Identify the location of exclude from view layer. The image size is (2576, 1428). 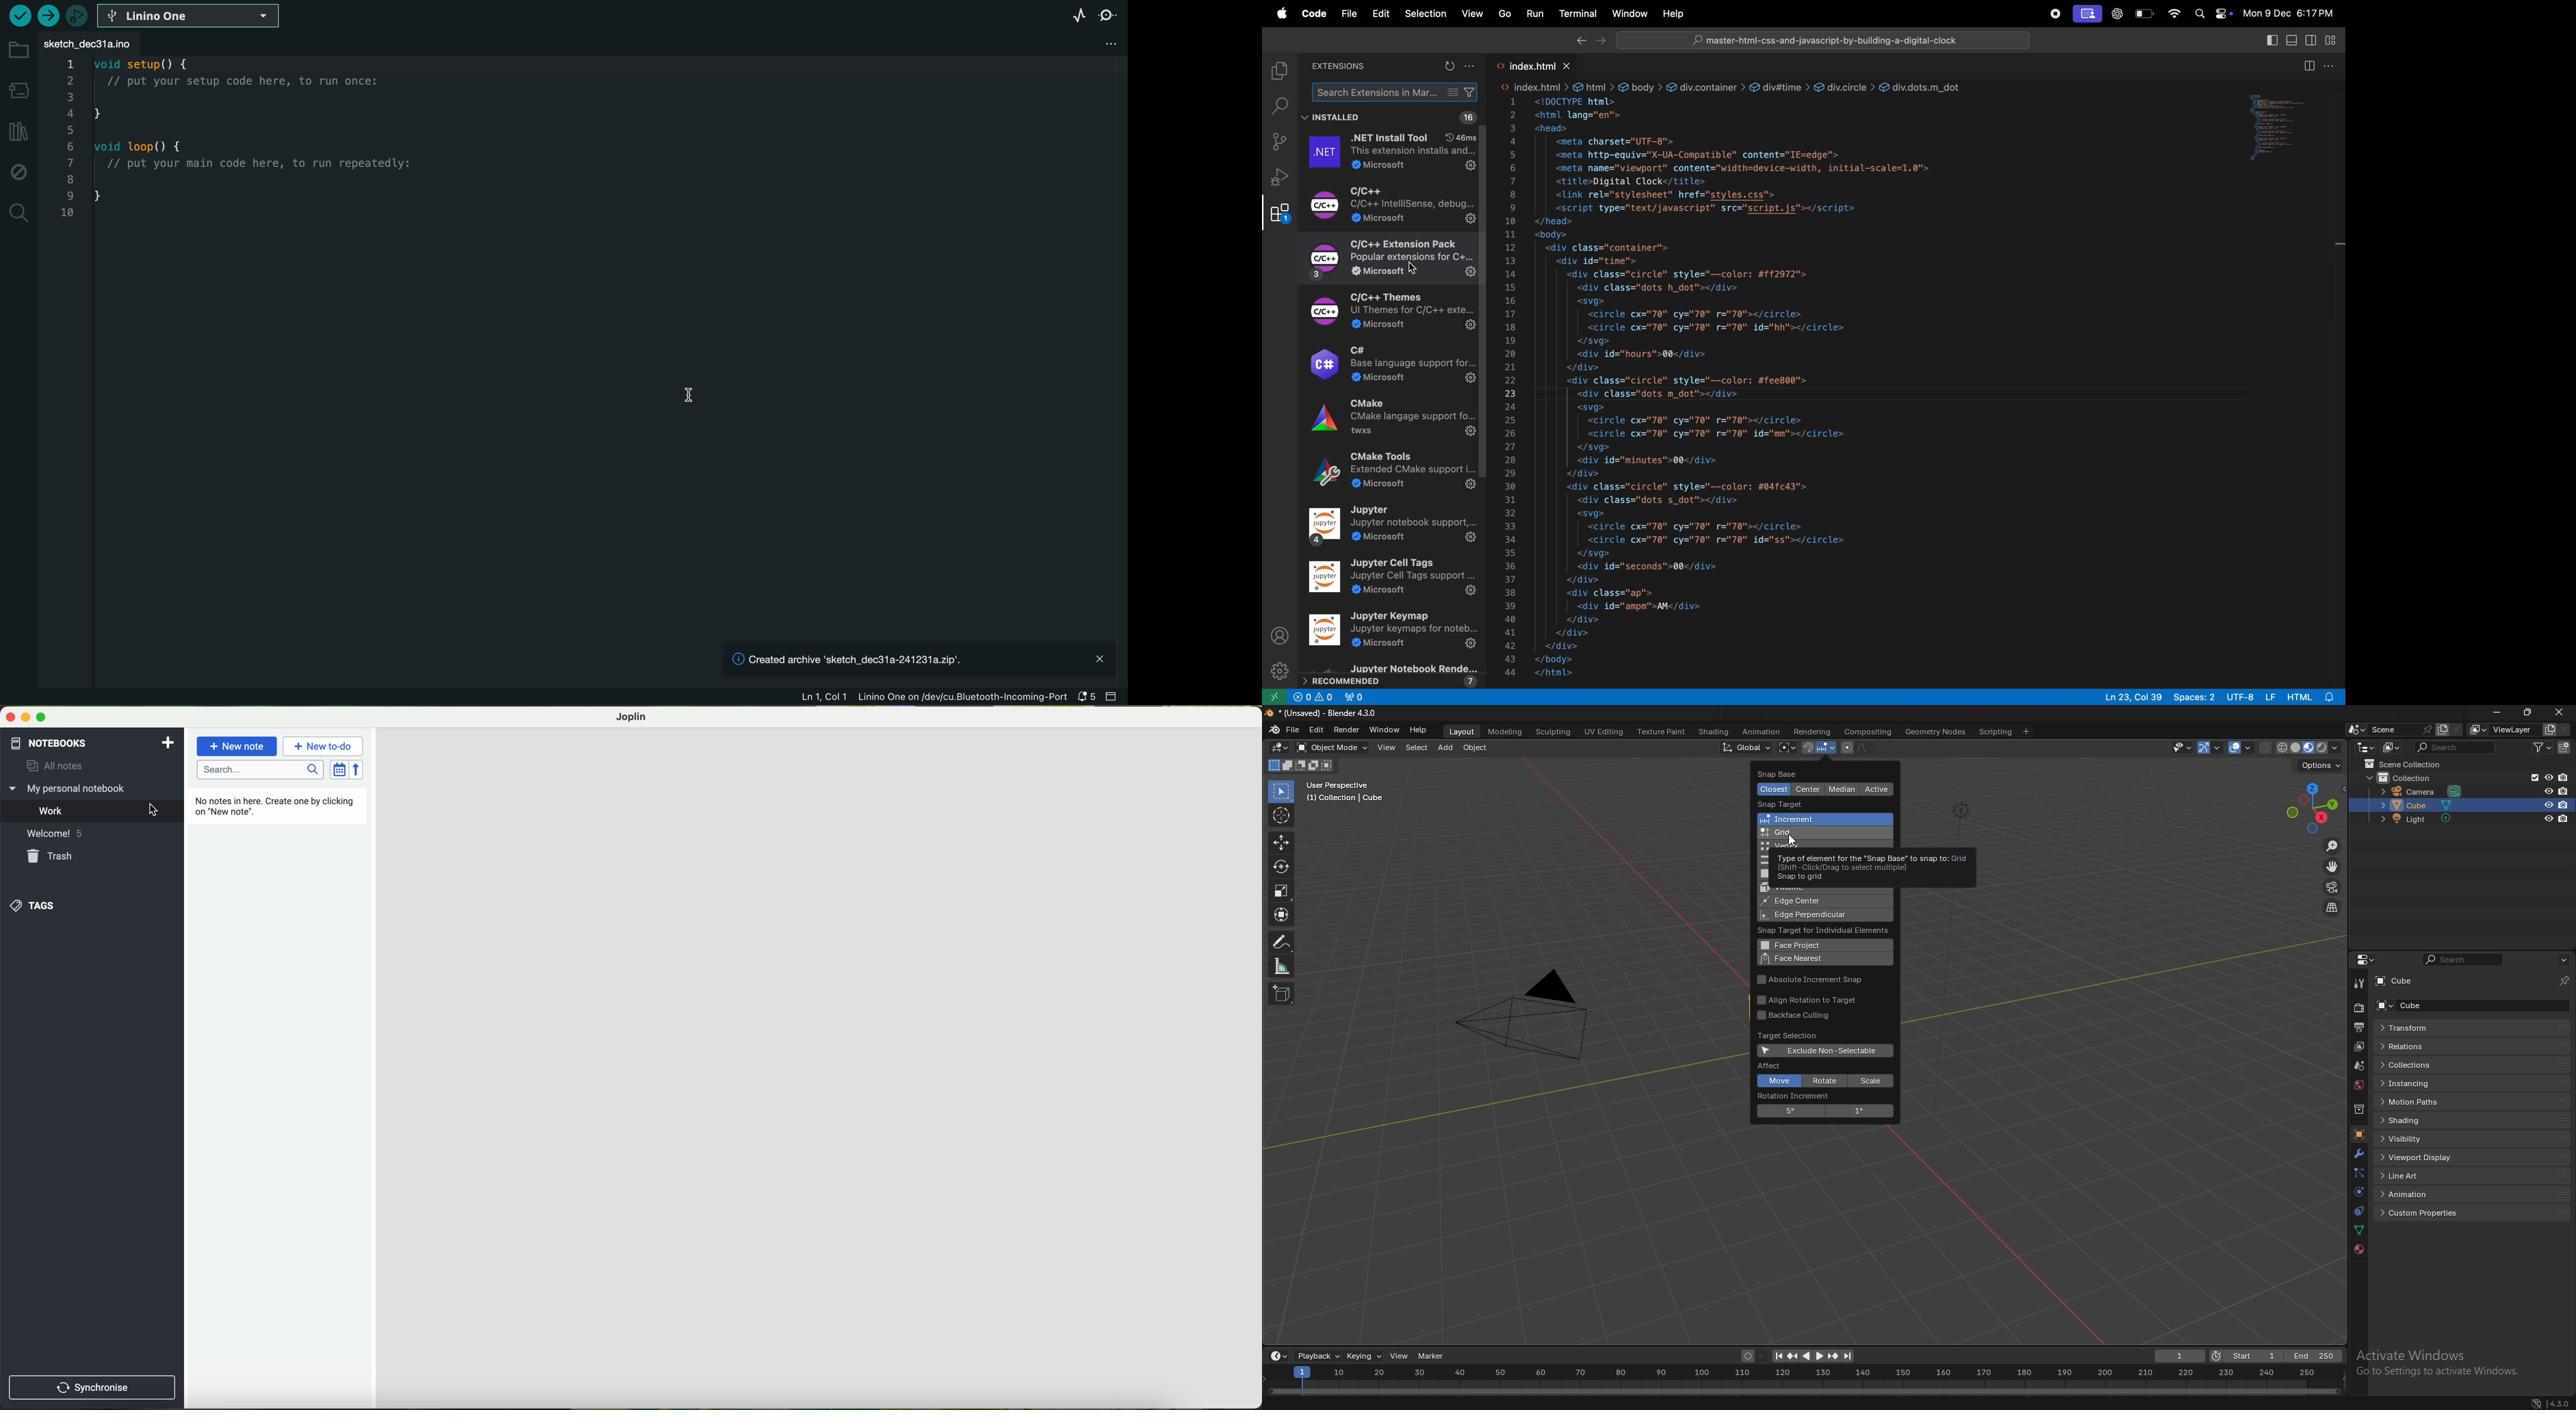
(2532, 778).